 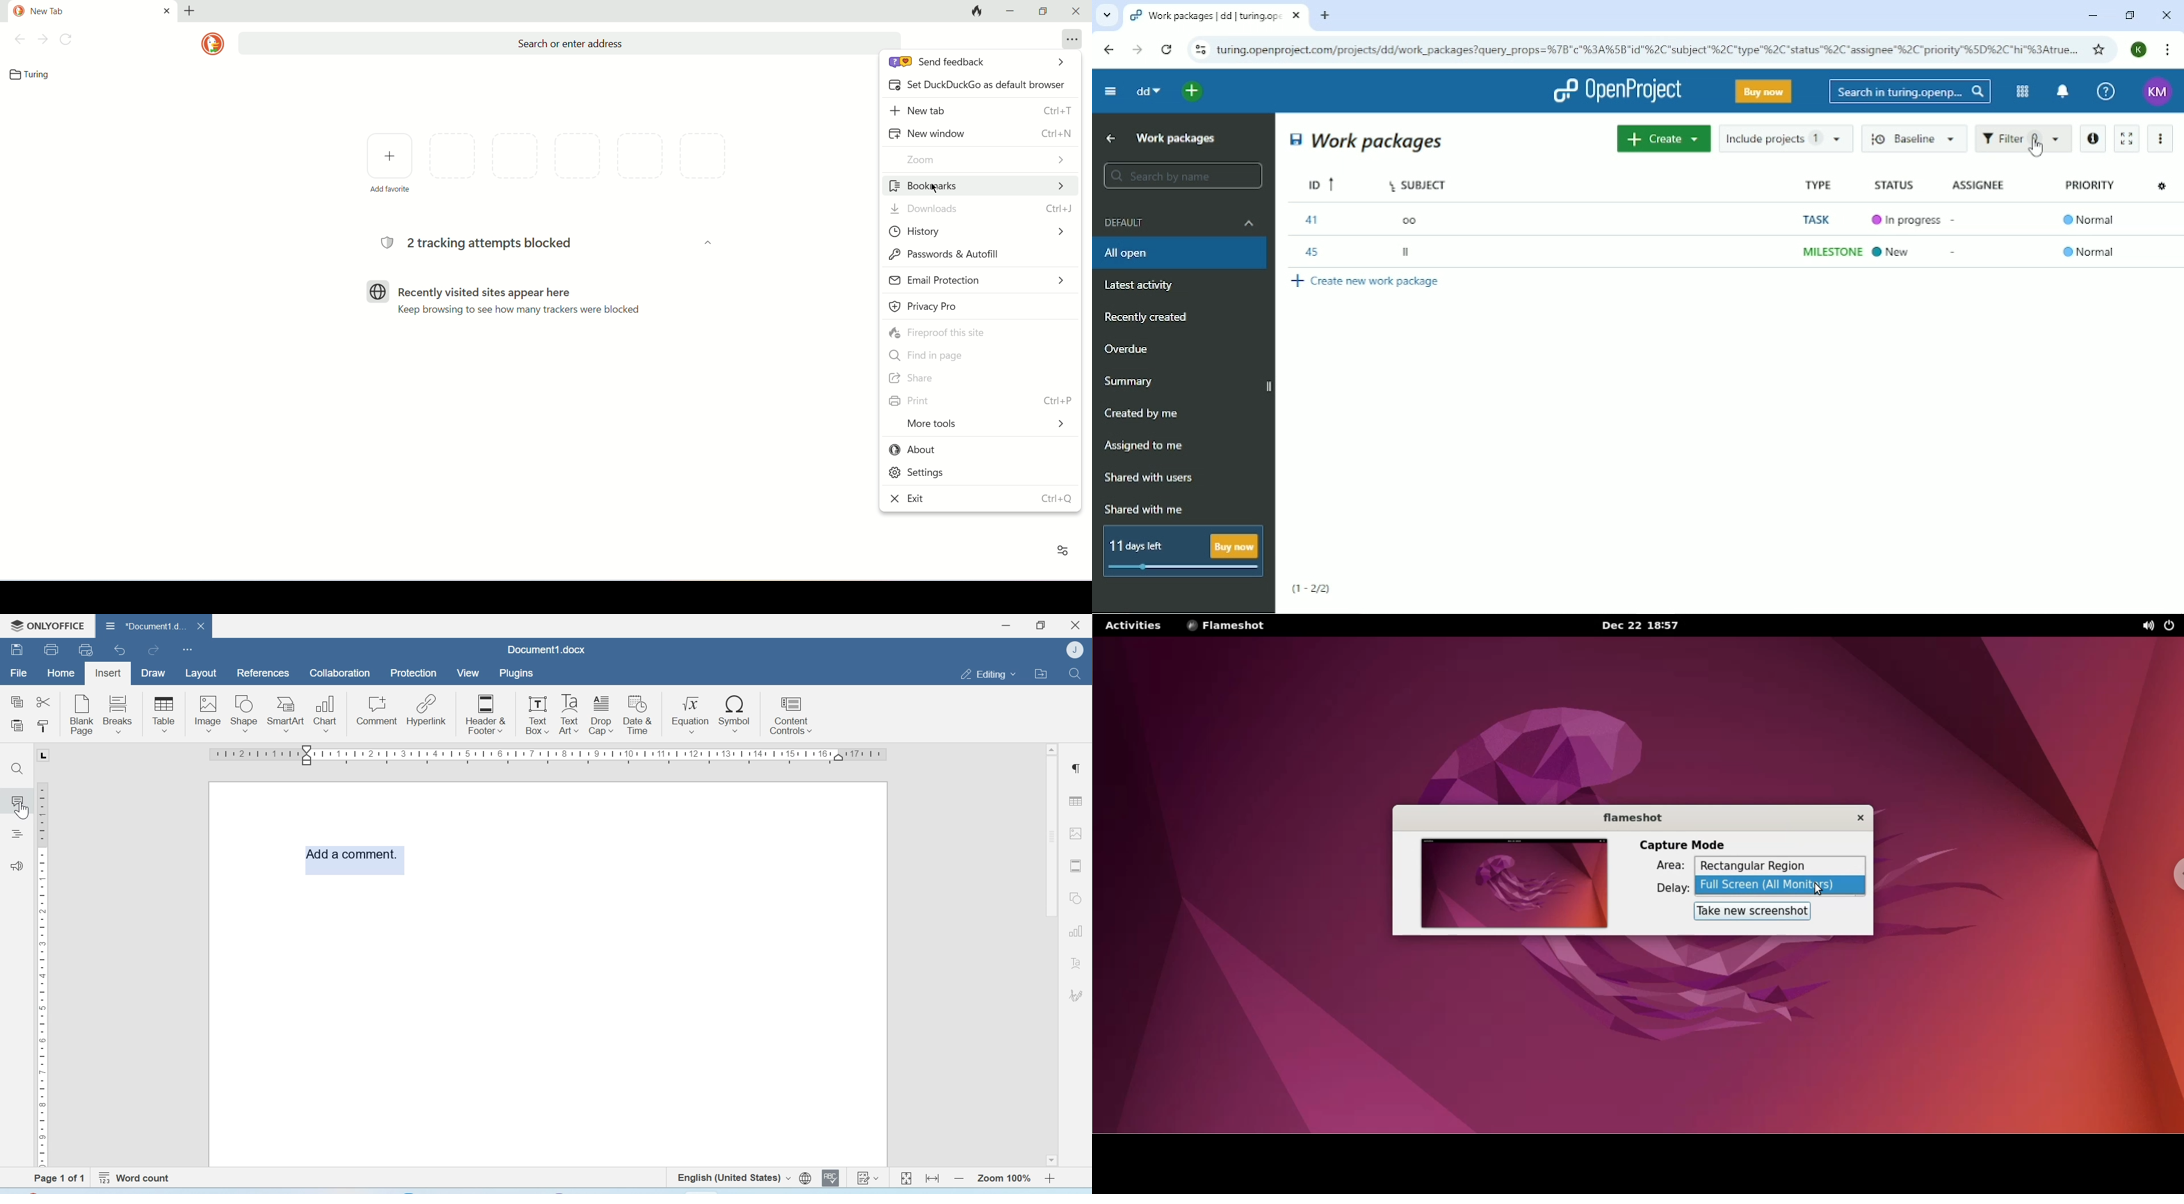 What do you see at coordinates (979, 282) in the screenshot?
I see `email protection` at bounding box center [979, 282].